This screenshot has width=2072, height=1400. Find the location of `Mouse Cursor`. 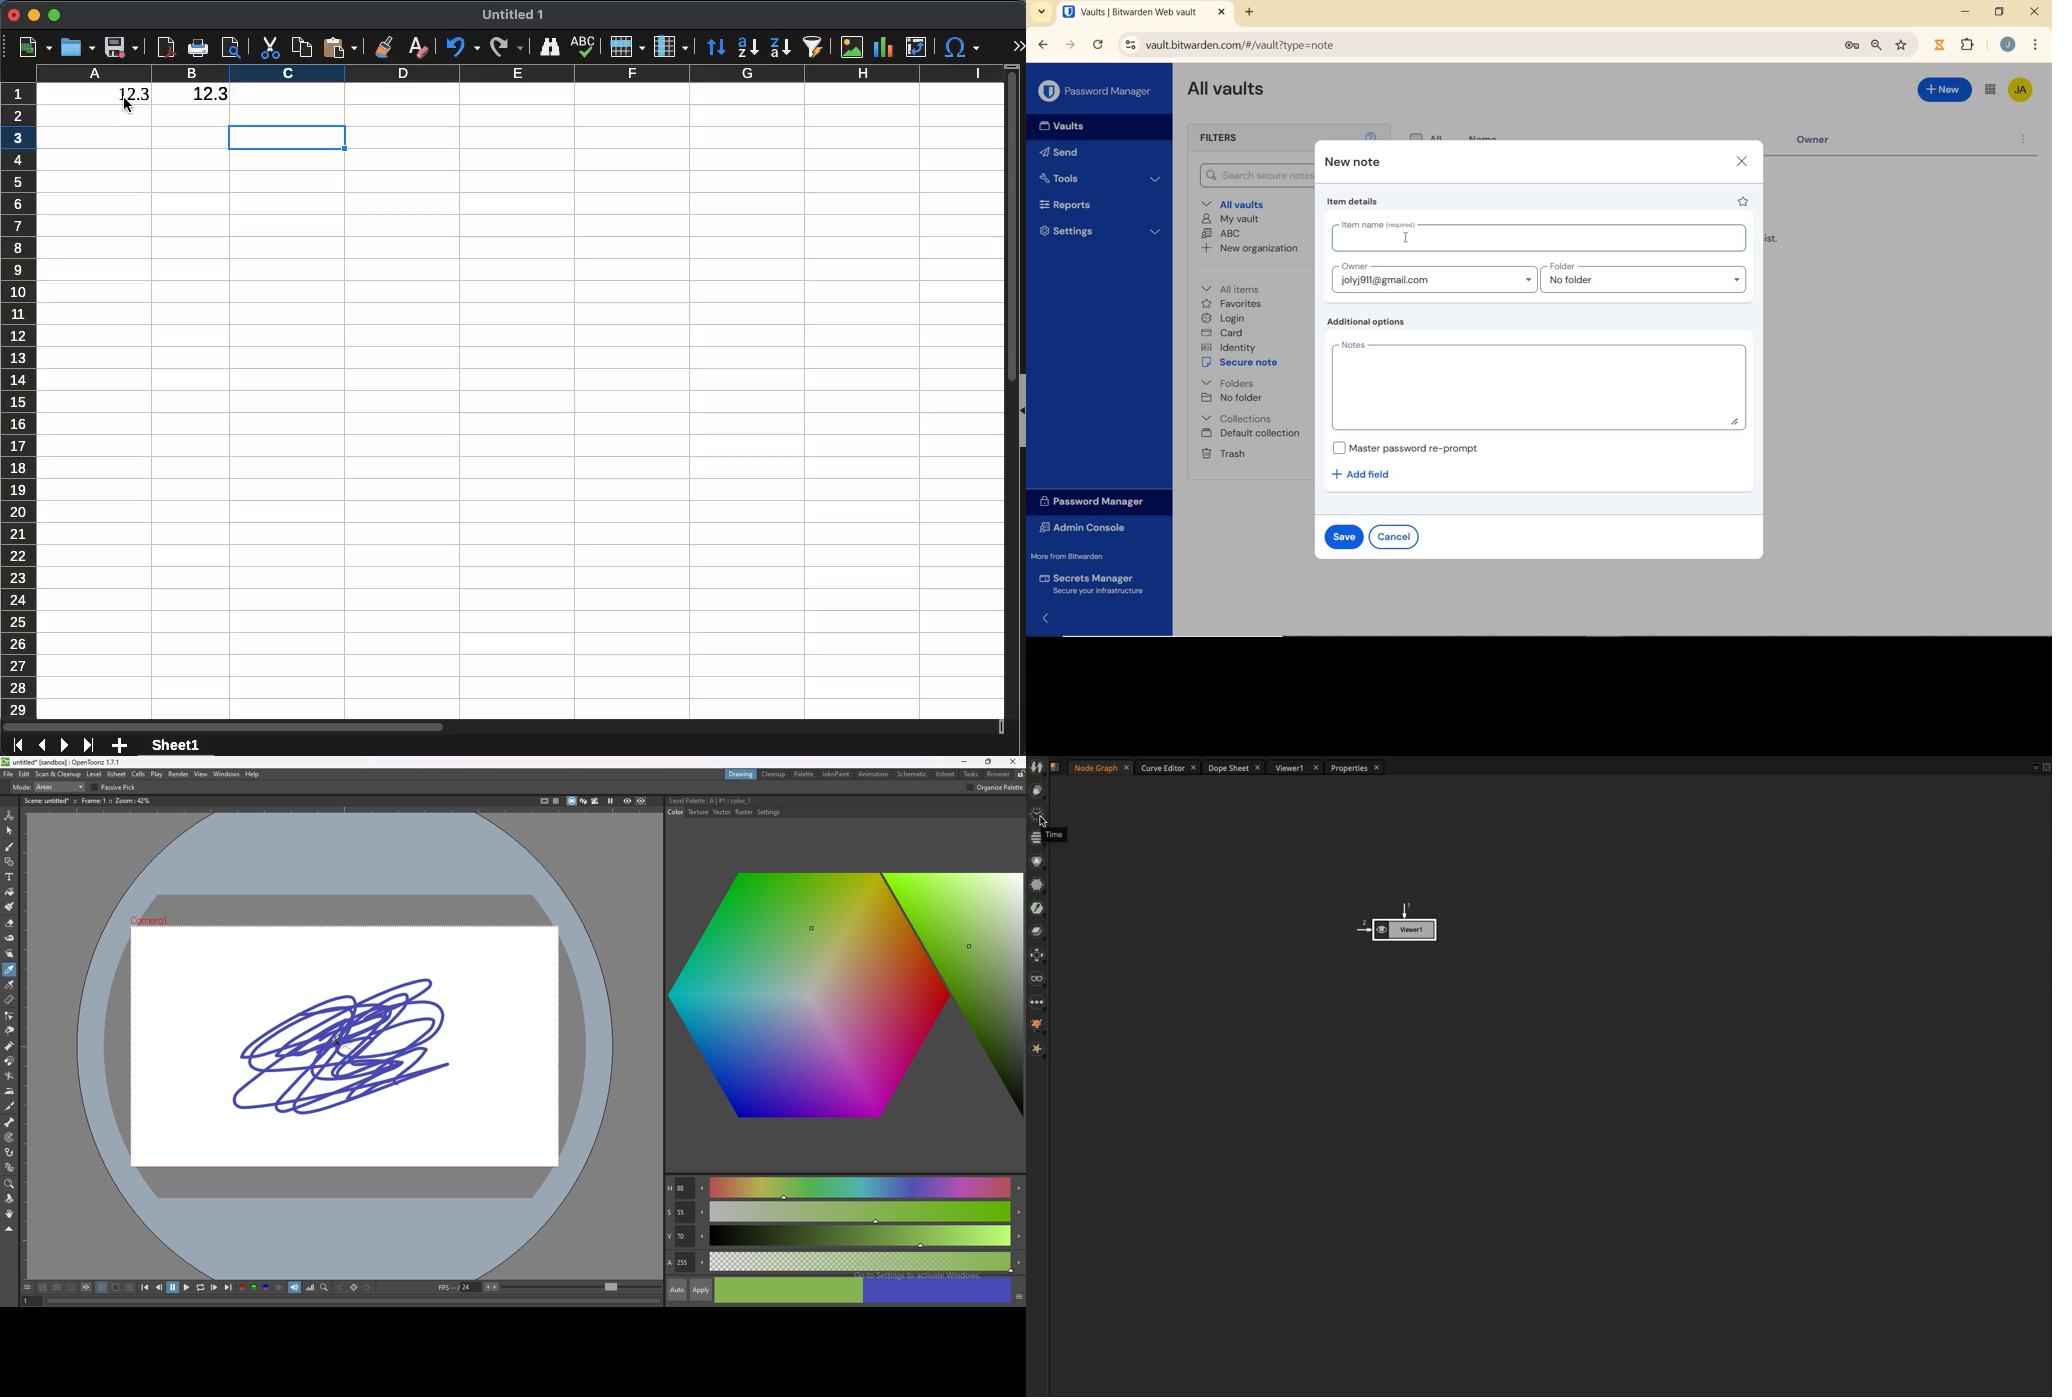

Mouse Cursor is located at coordinates (1408, 236).